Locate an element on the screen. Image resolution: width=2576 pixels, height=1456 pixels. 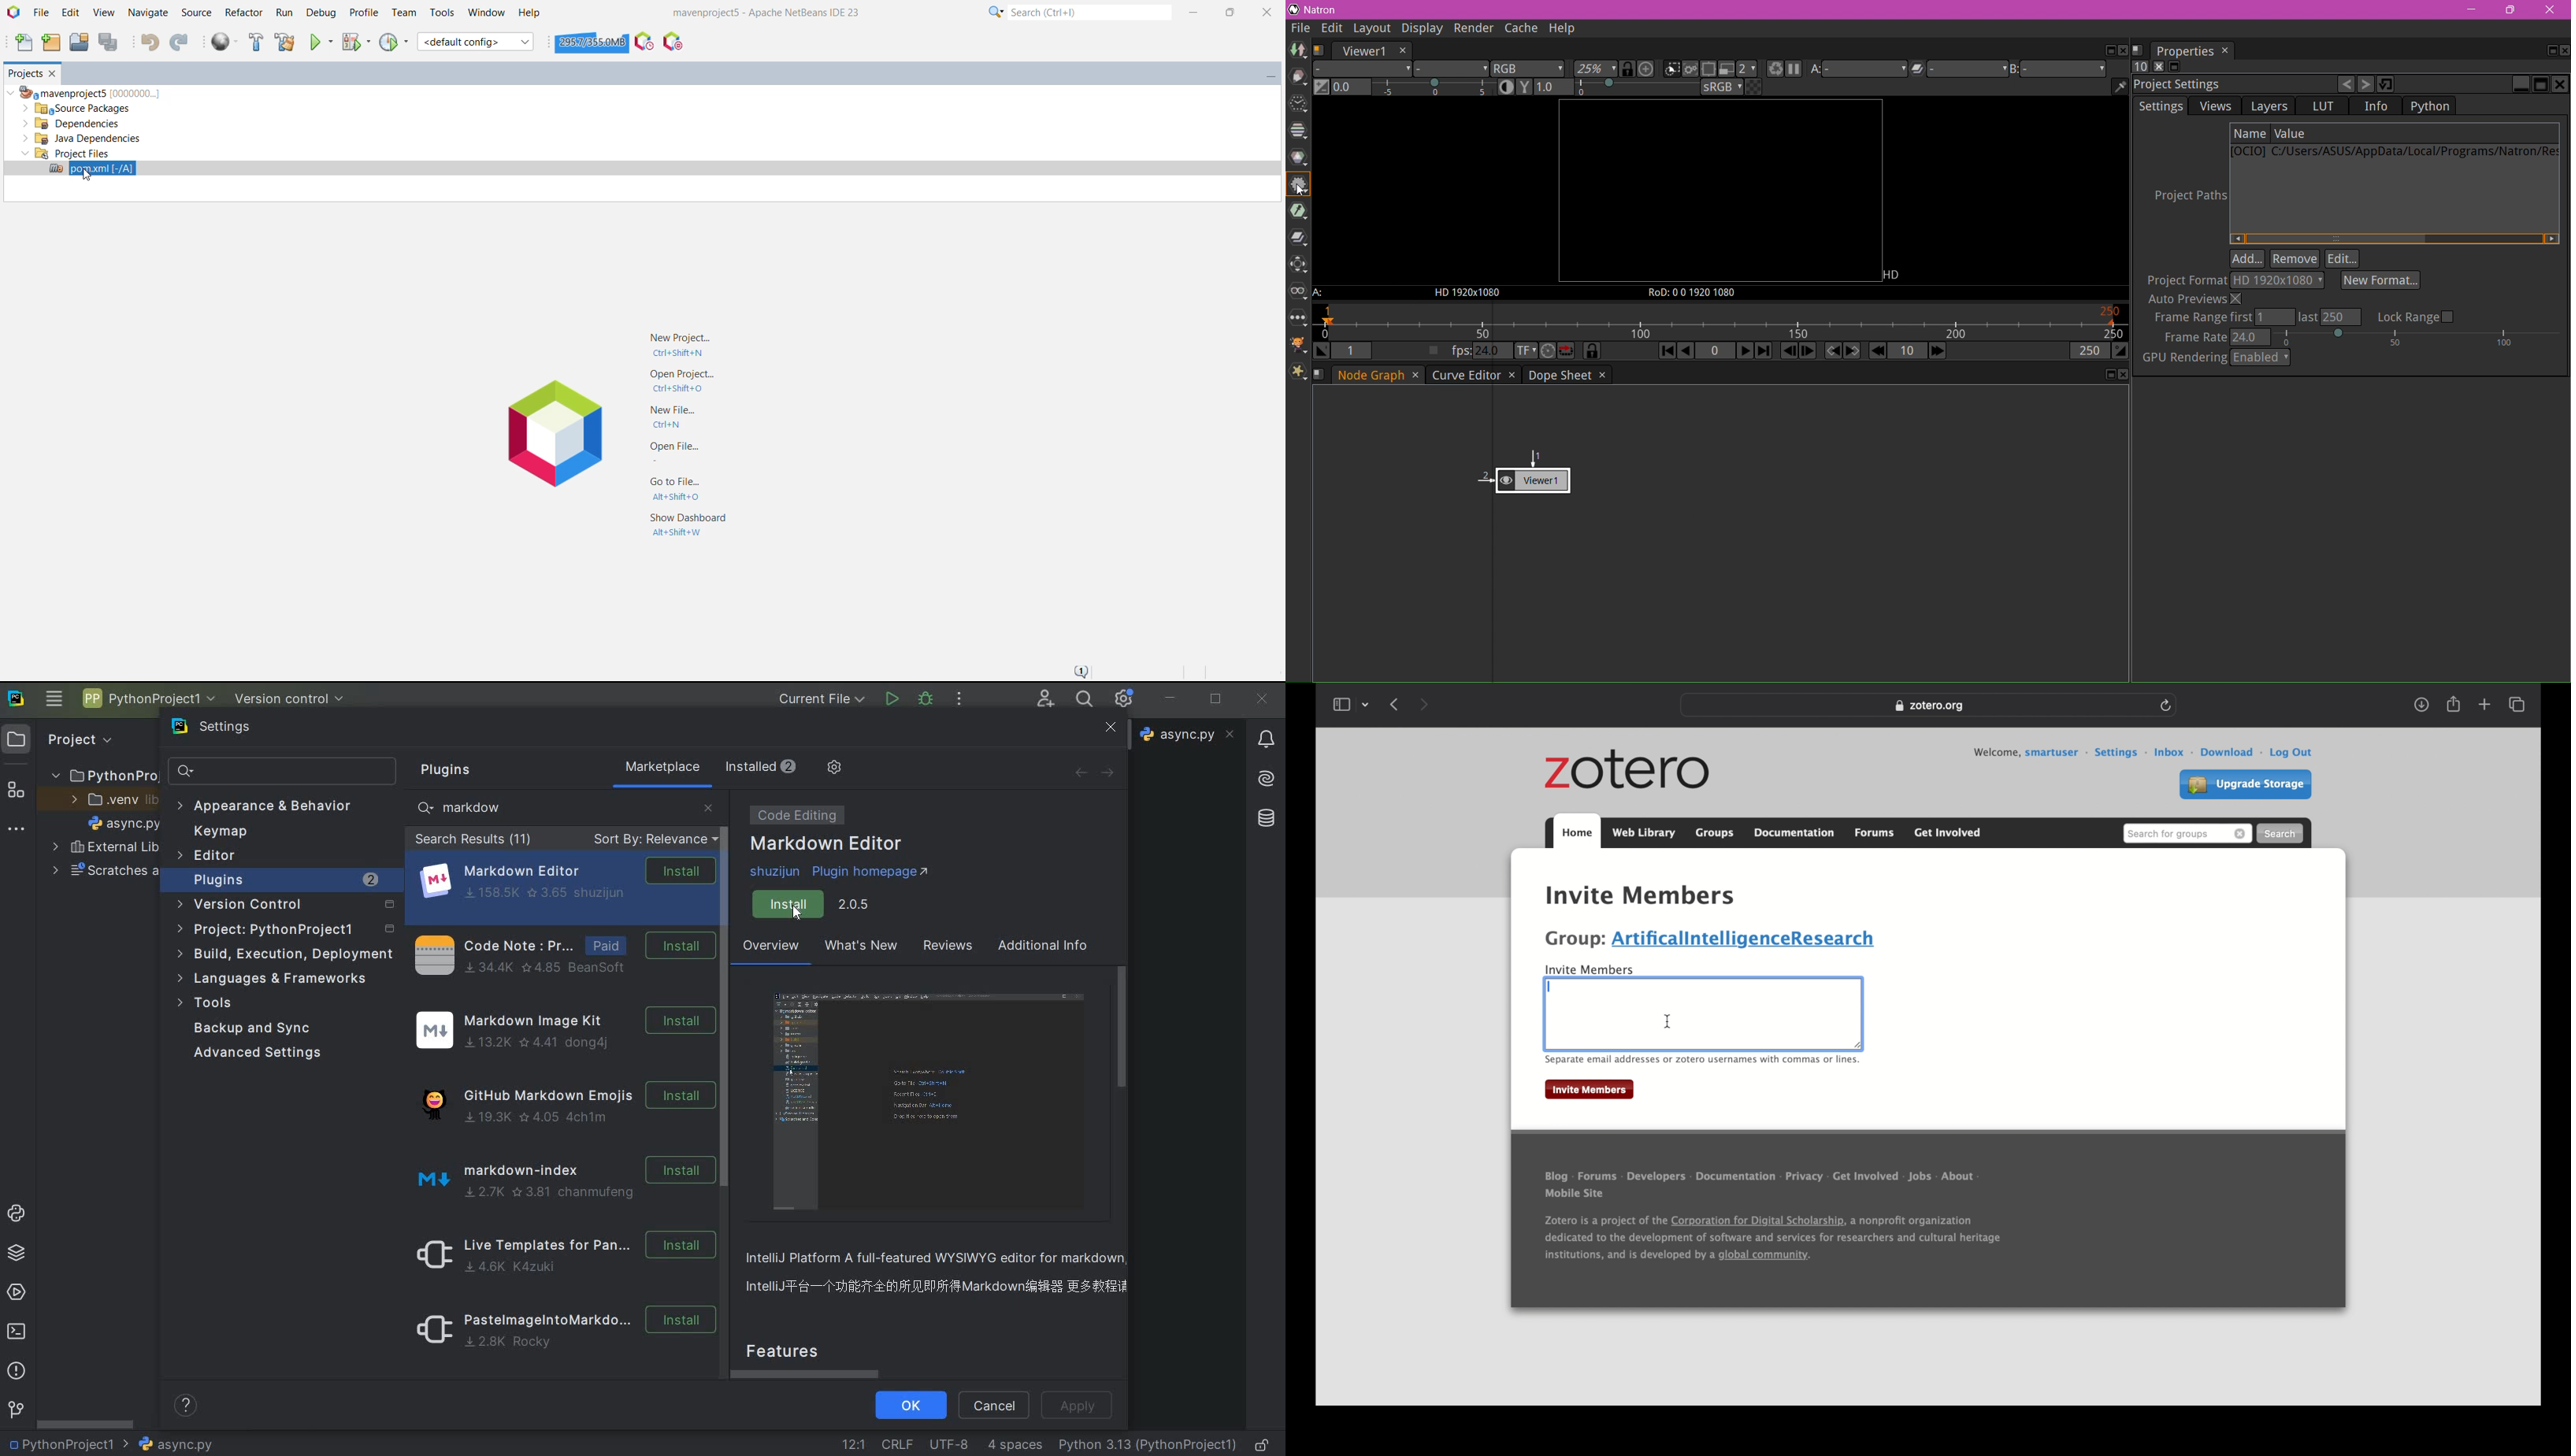
show sidebar dropdown menu is located at coordinates (1351, 705).